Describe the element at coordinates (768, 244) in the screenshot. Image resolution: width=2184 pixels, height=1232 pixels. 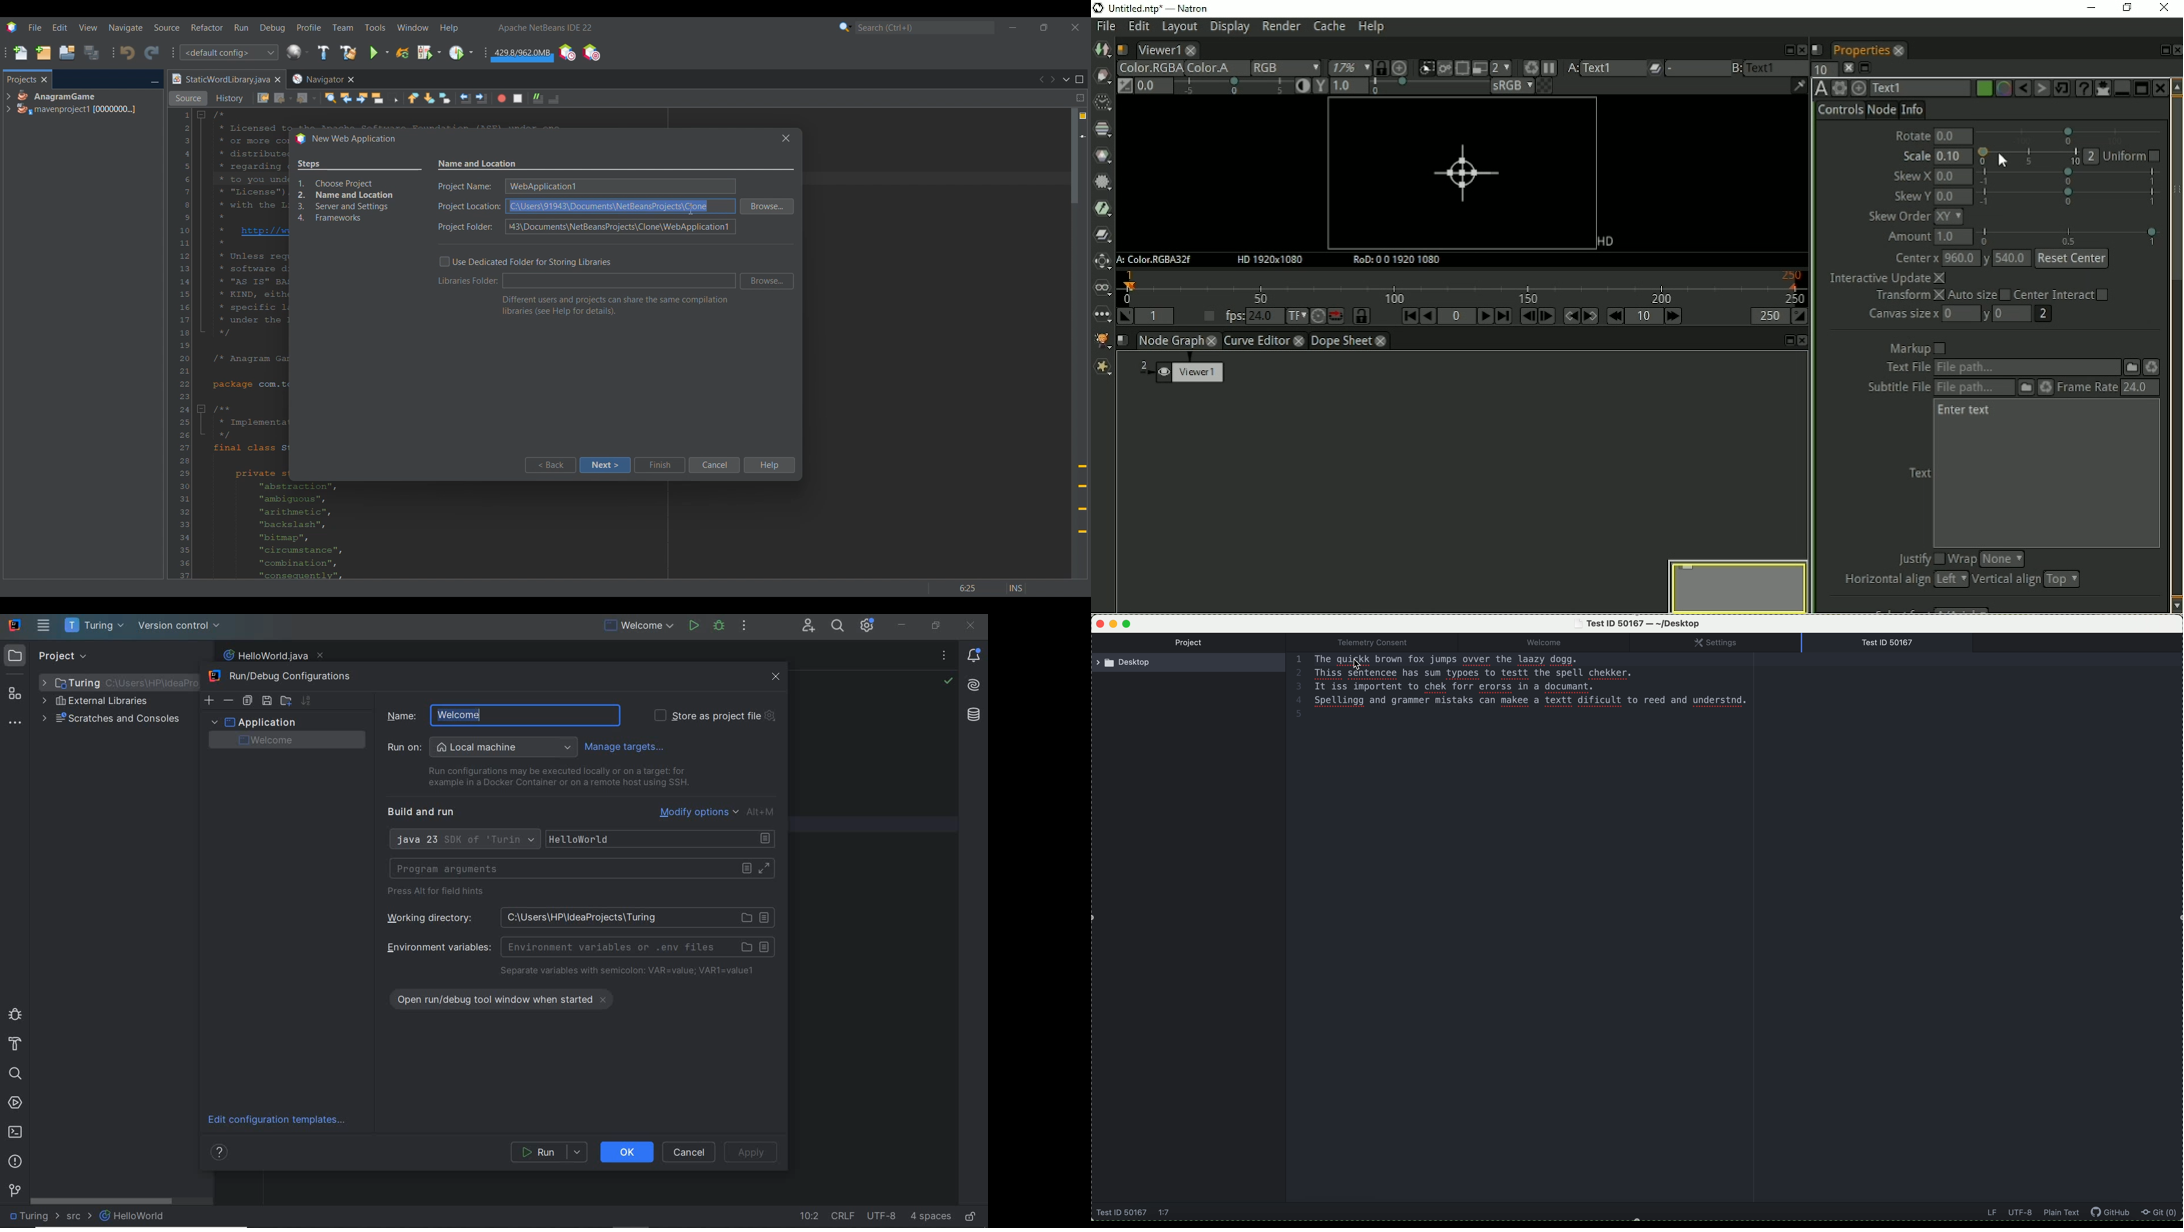
I see `Browse folder for respective detail` at that location.